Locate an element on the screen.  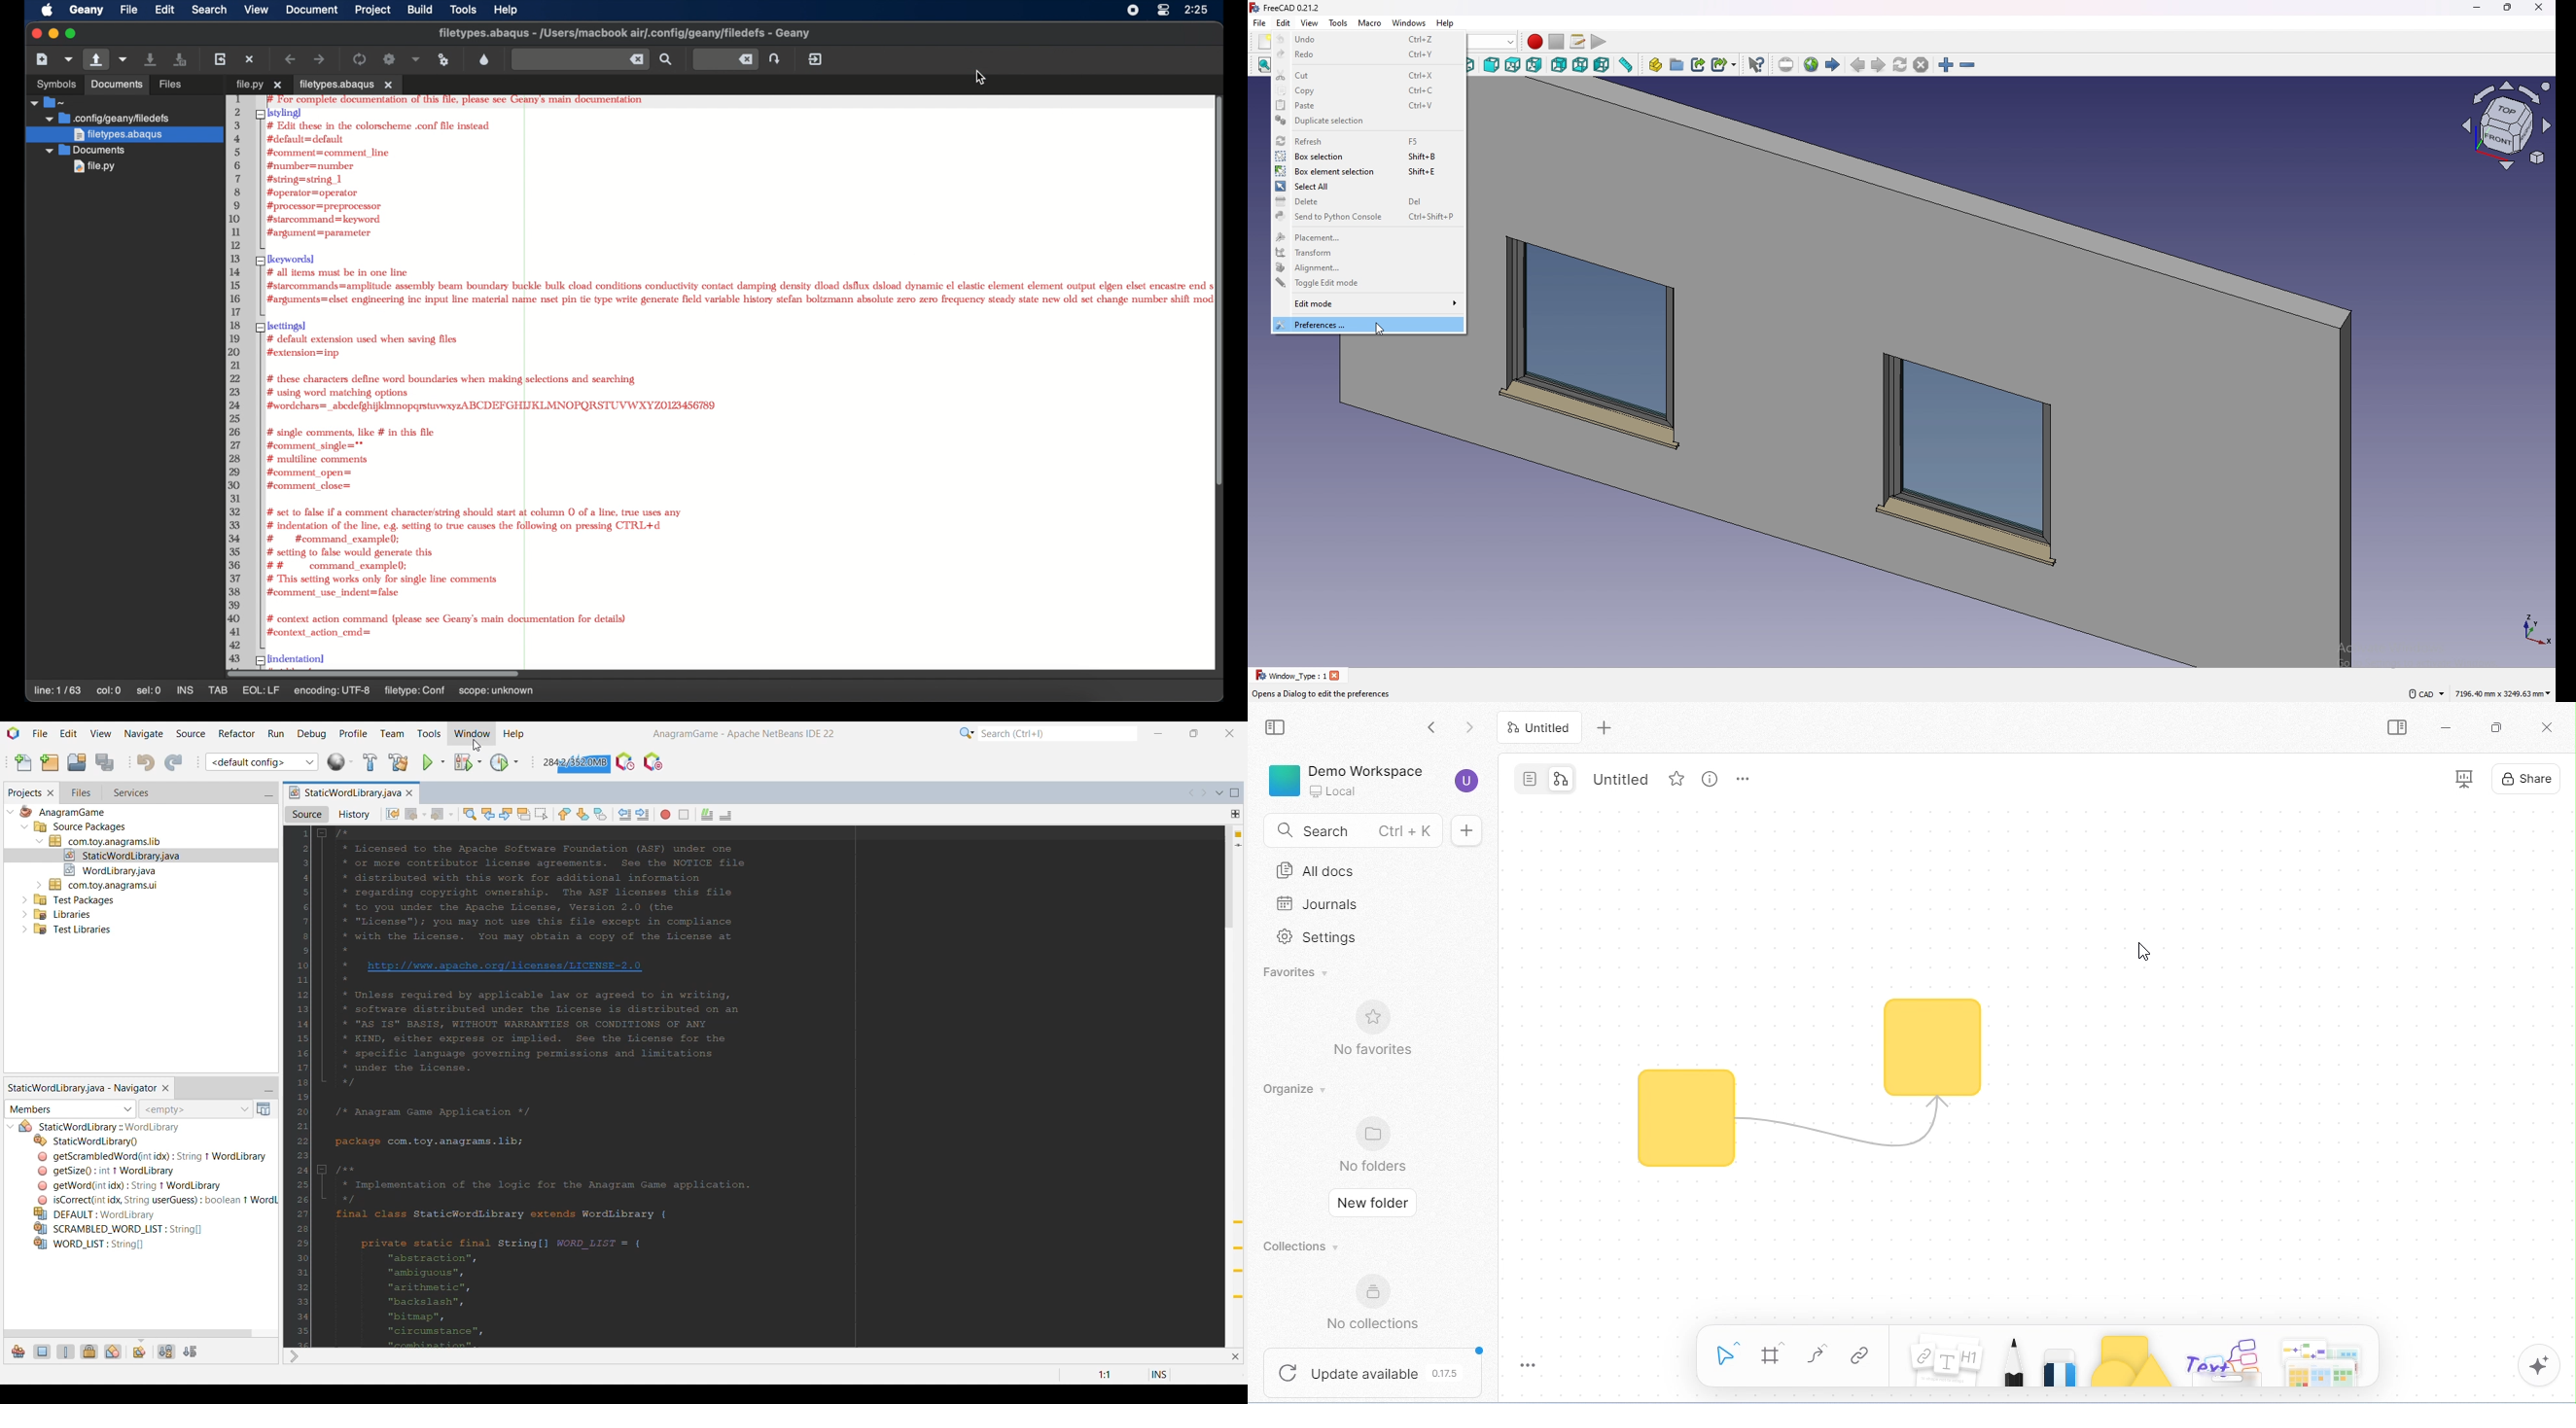
open/ close side bar is located at coordinates (2397, 727).